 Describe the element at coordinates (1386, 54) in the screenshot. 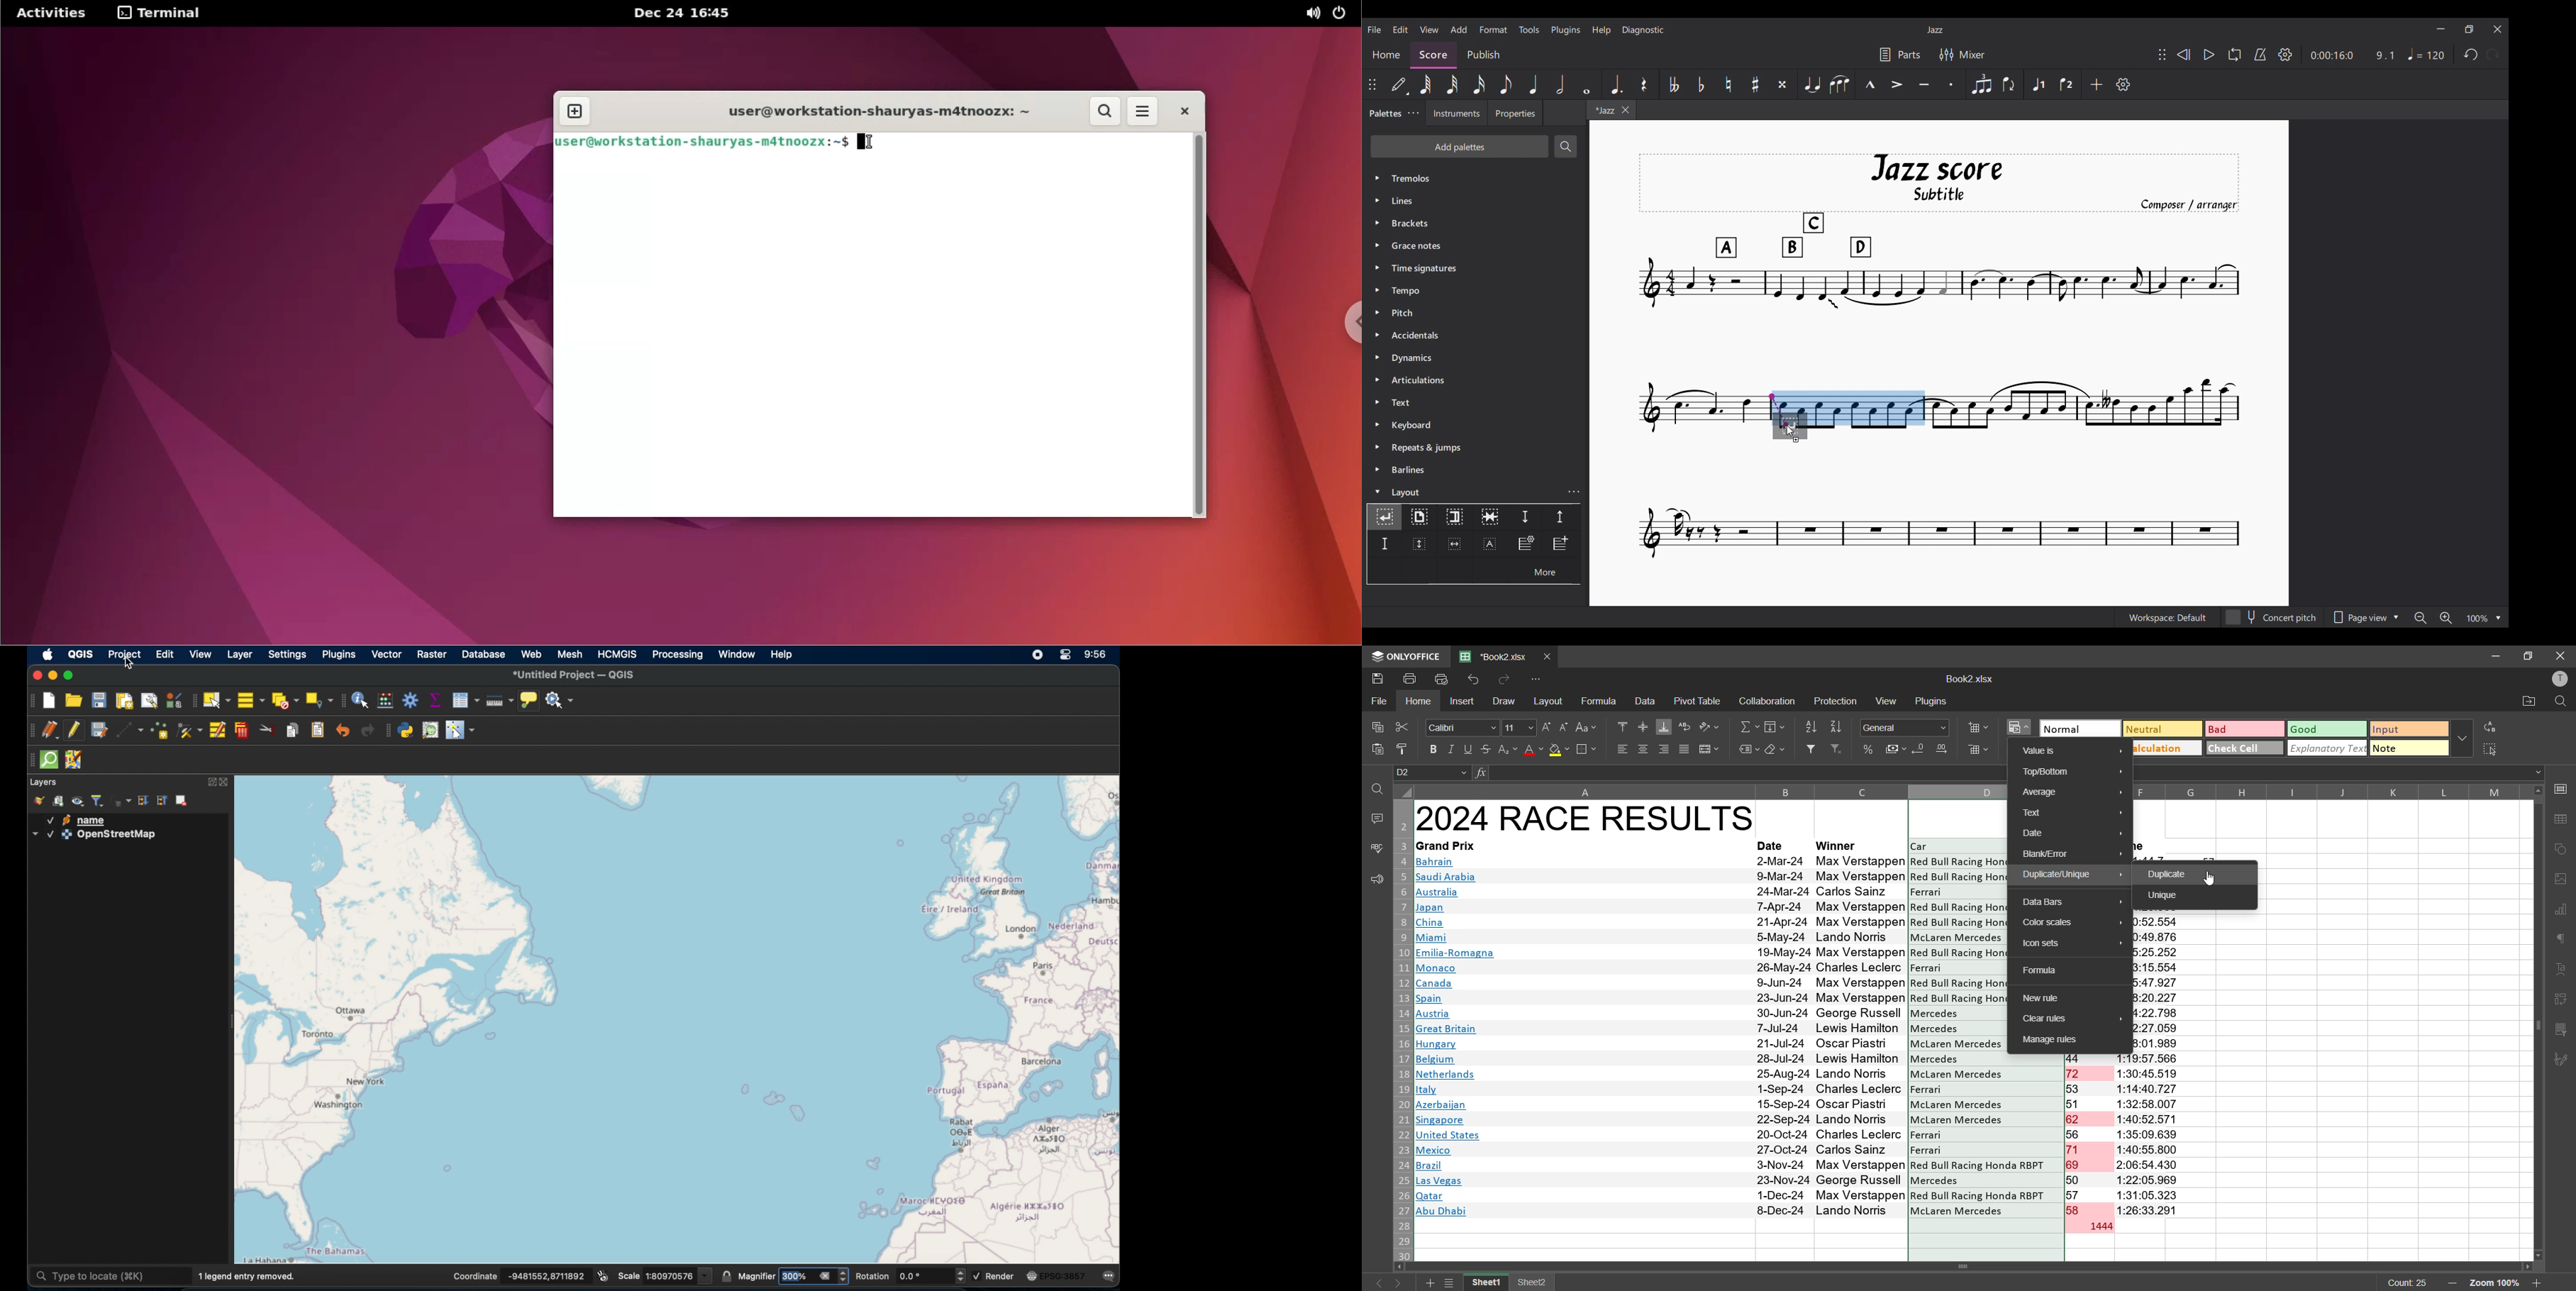

I see `Home section` at that location.